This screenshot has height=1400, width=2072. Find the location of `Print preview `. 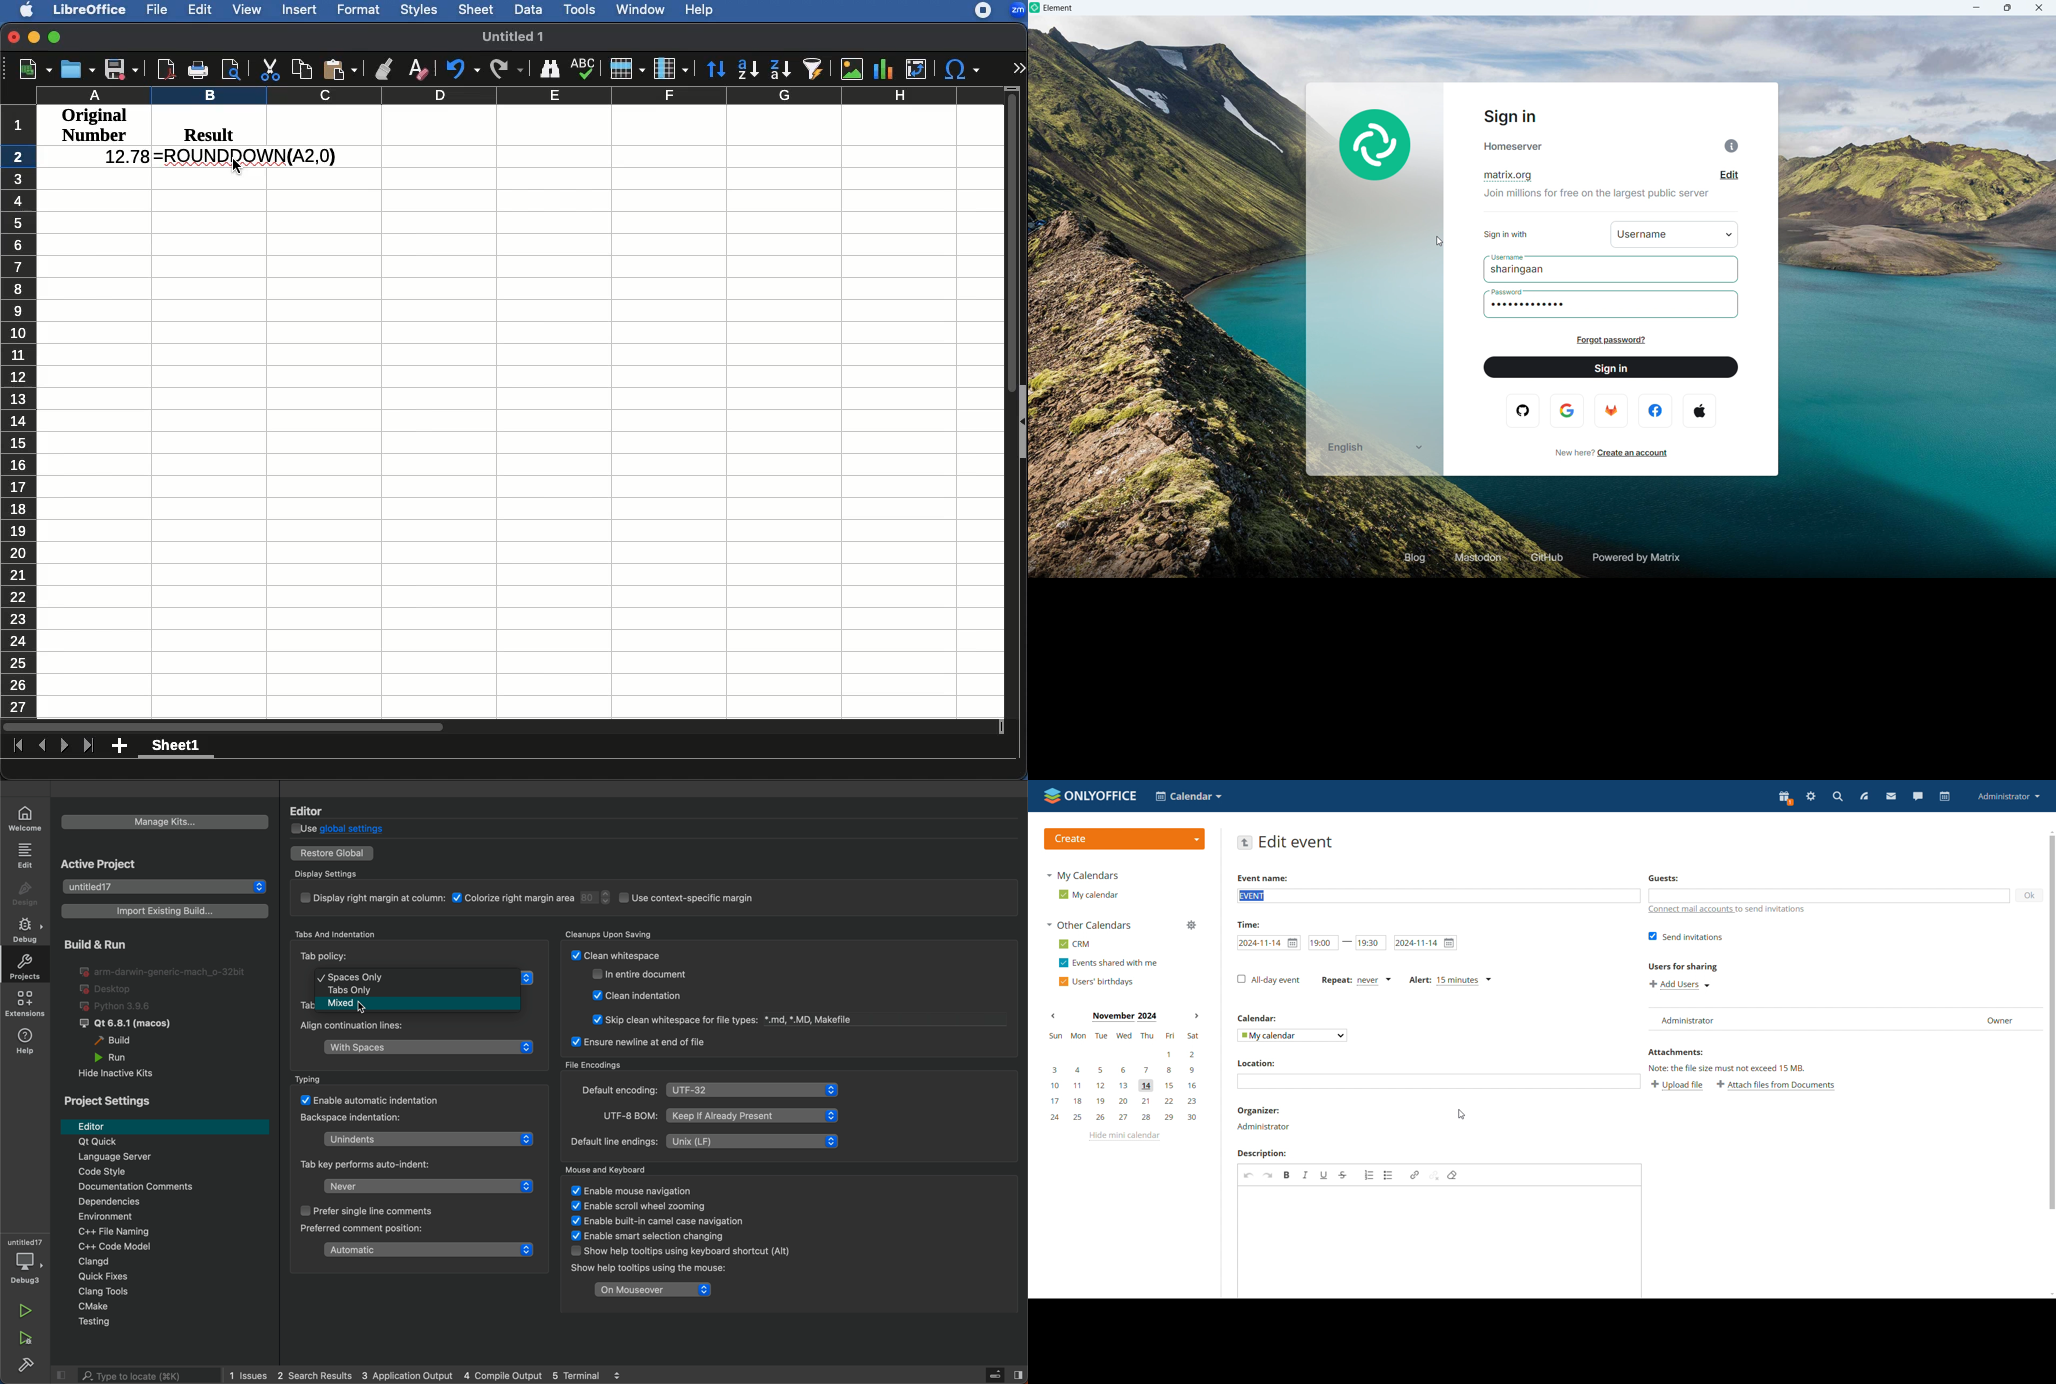

Print preview  is located at coordinates (232, 70).